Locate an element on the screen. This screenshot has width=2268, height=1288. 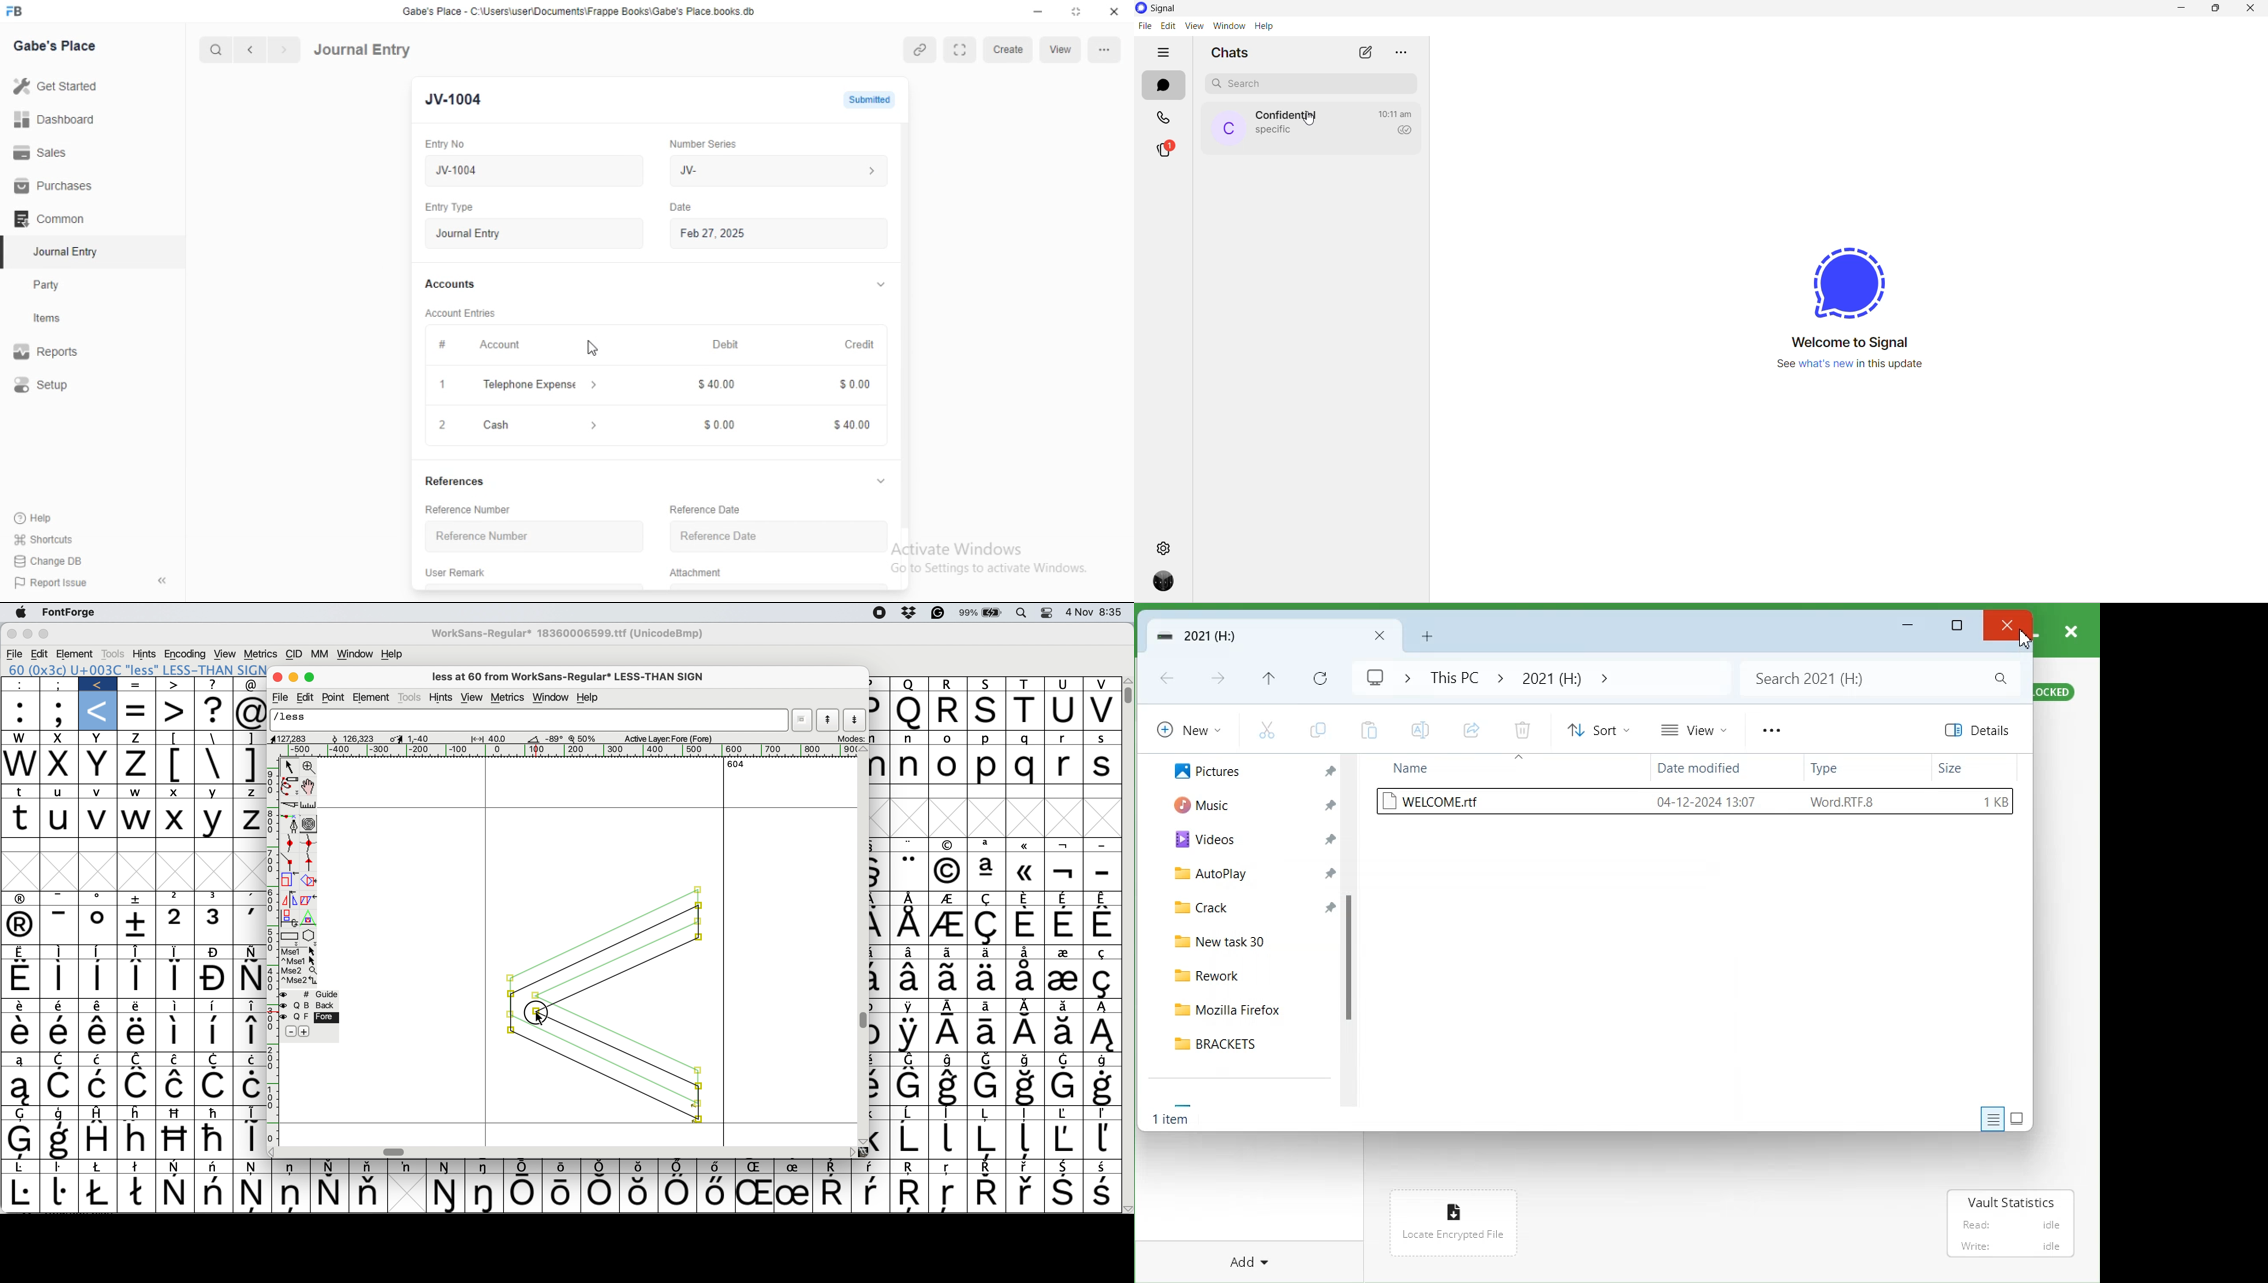
New entry is located at coordinates (449, 100).